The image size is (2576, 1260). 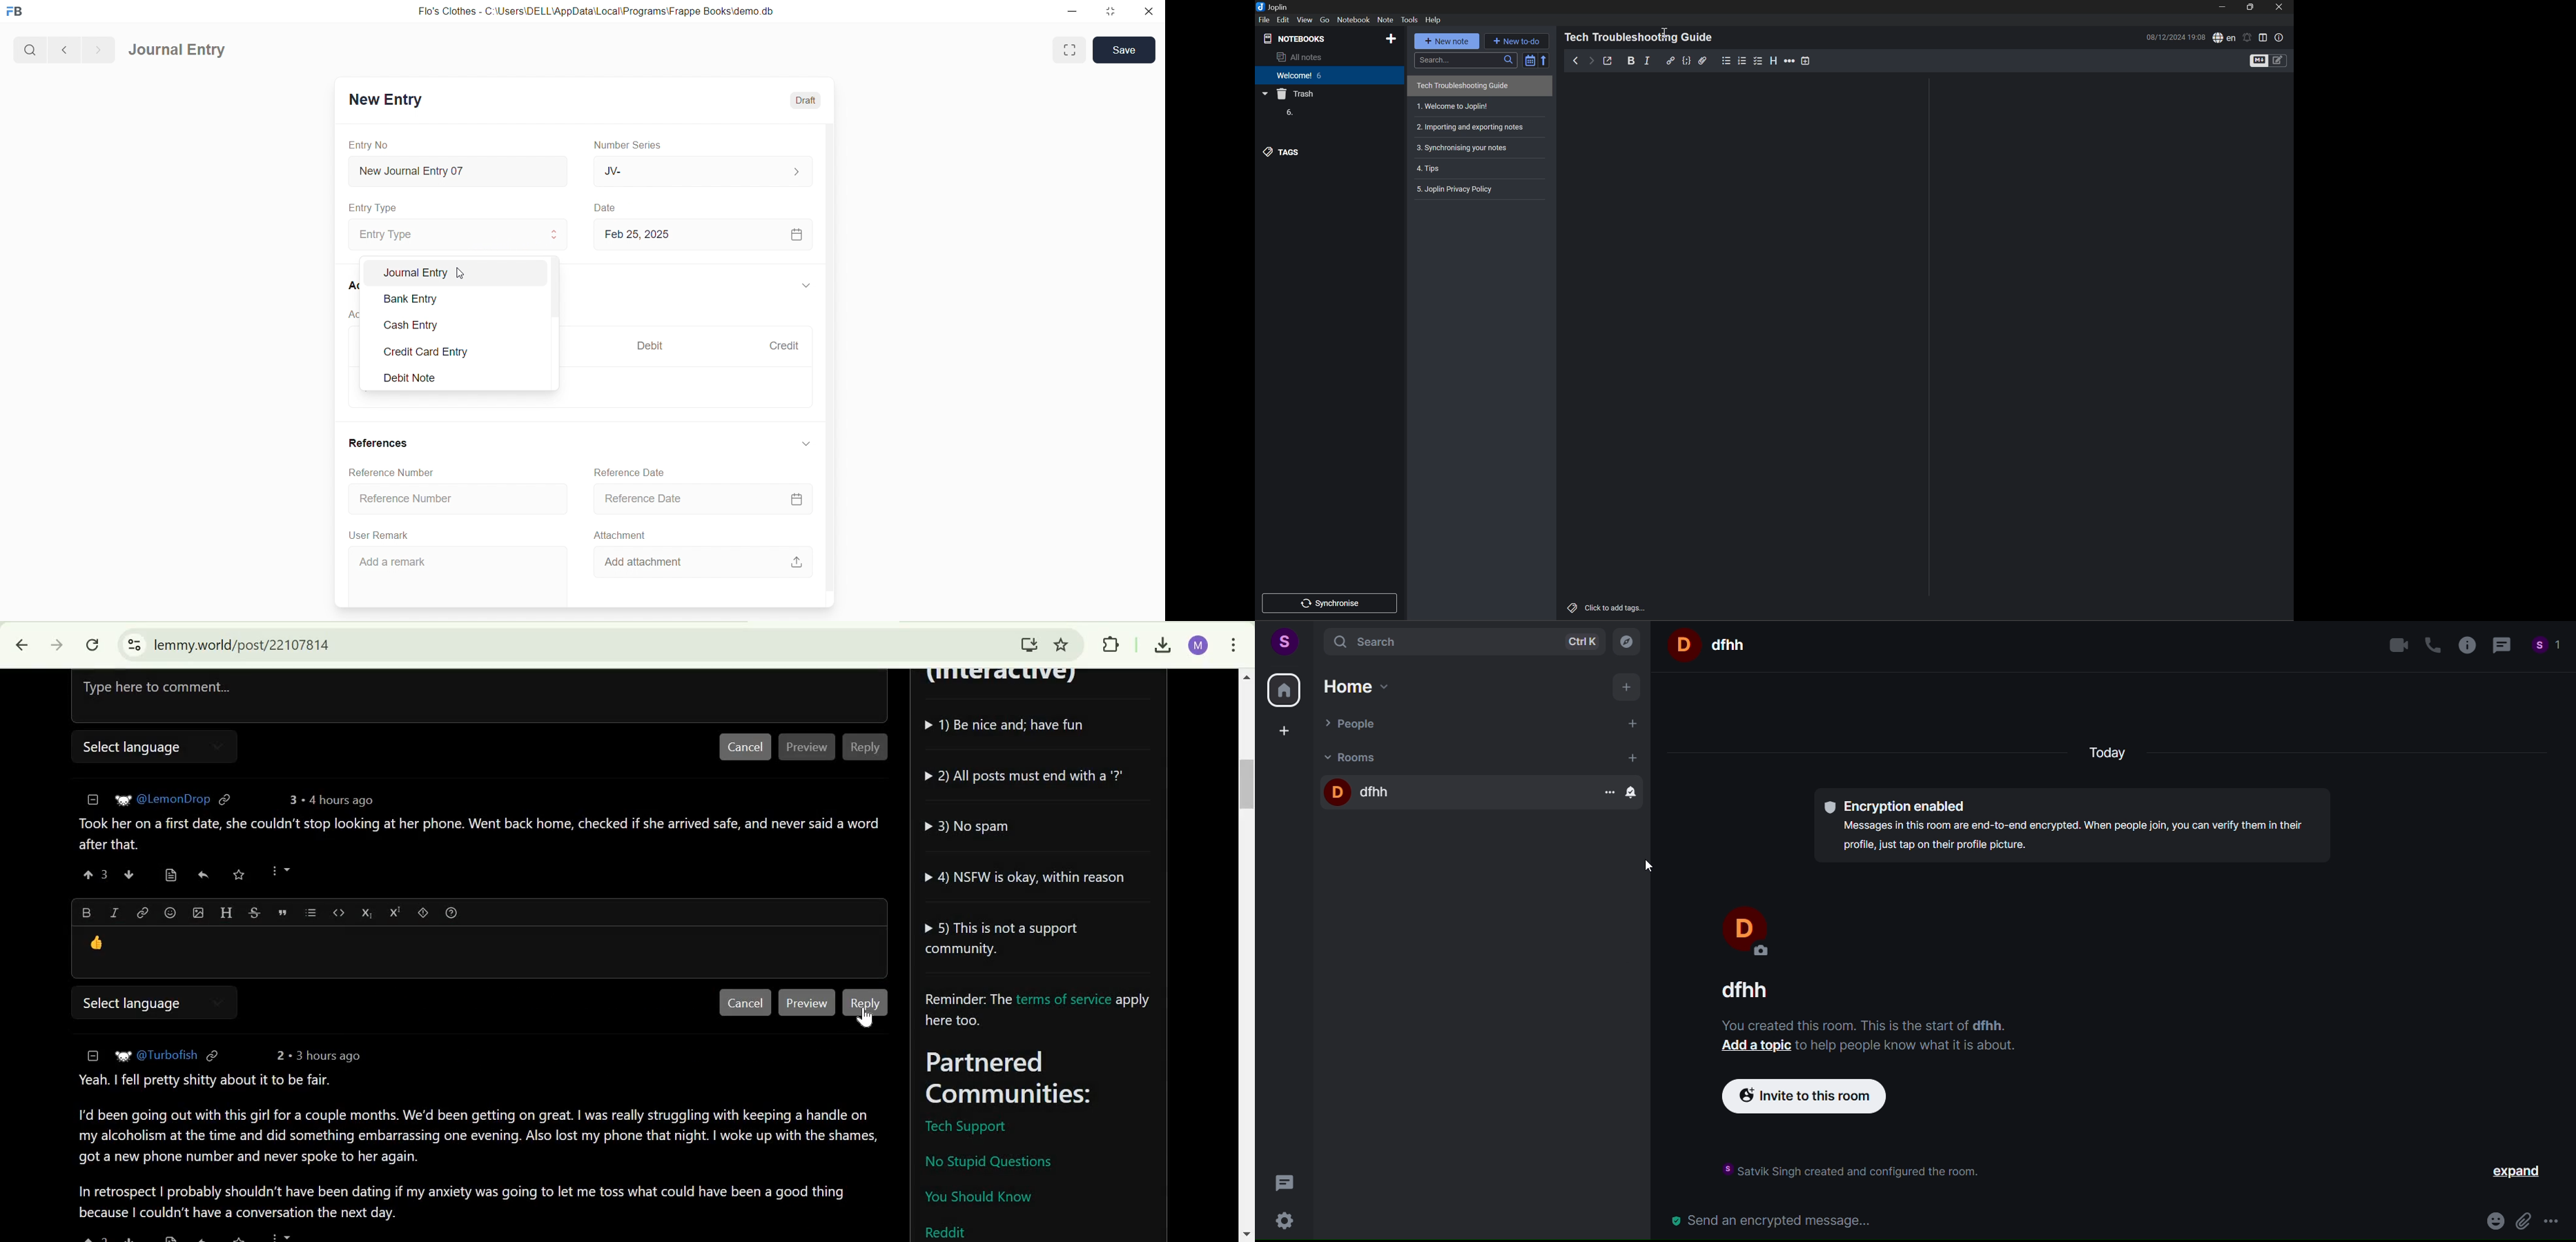 What do you see at coordinates (1845, 1171) in the screenshot?
I see `satvik singh created and configured the room.` at bounding box center [1845, 1171].